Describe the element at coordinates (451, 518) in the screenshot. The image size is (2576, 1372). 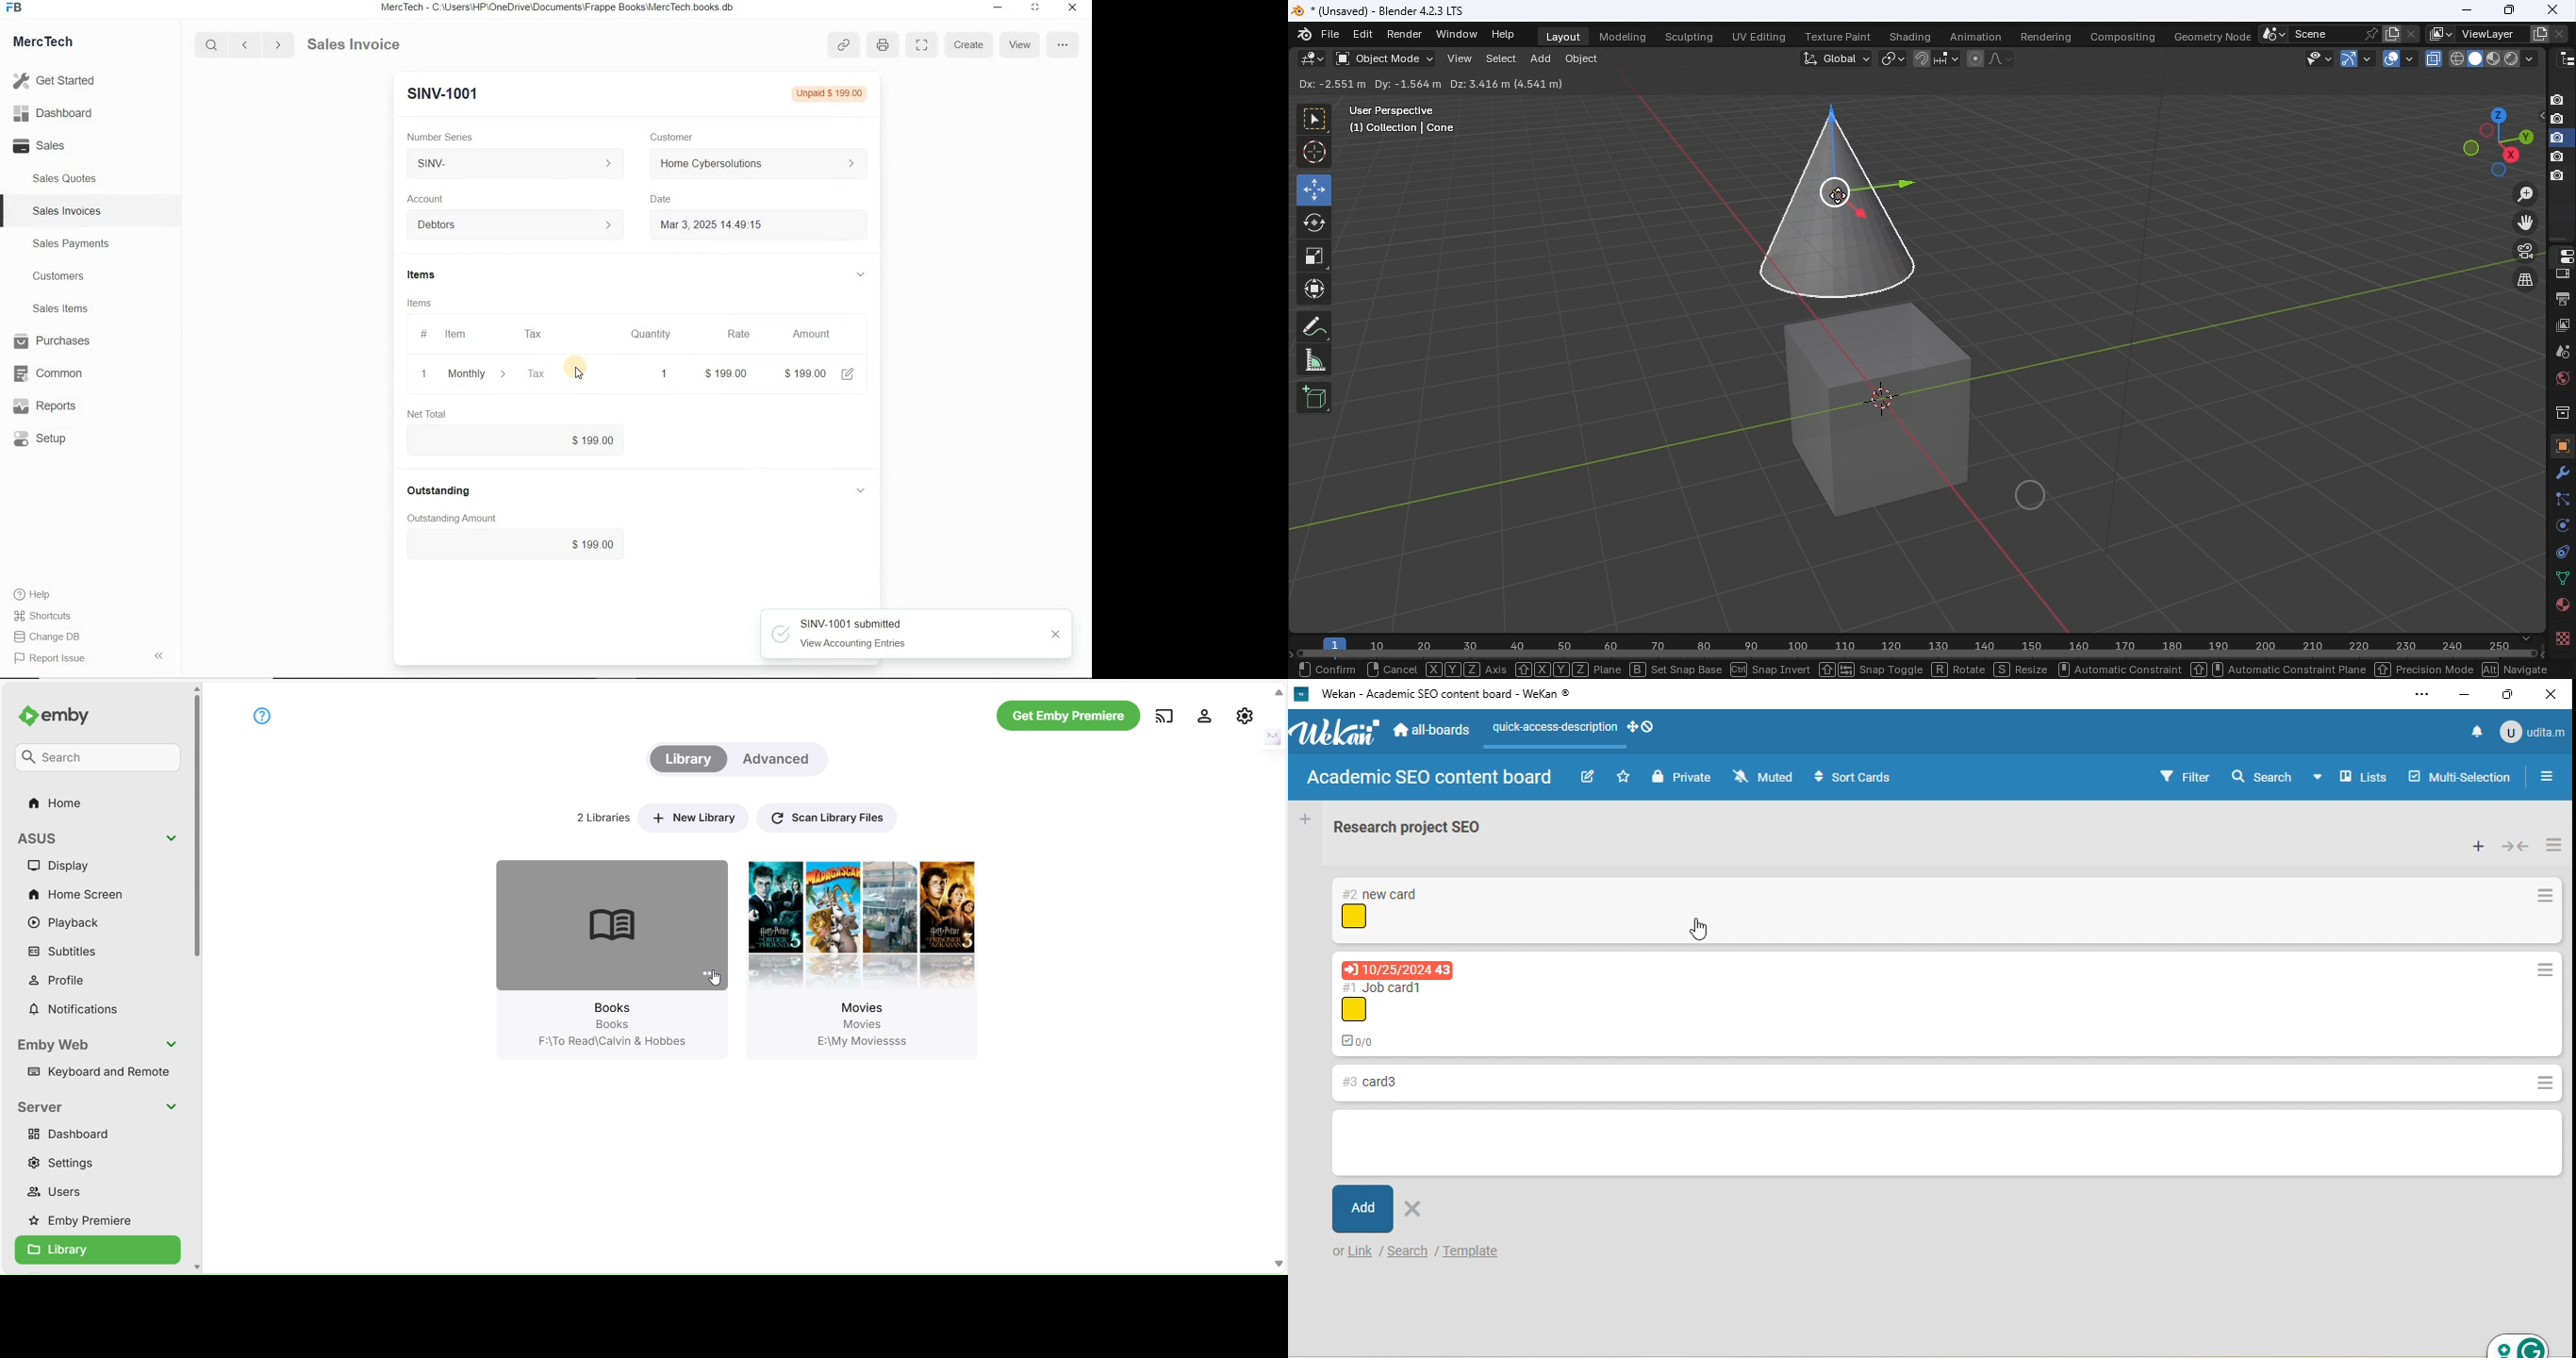
I see `Outstanding amount` at that location.